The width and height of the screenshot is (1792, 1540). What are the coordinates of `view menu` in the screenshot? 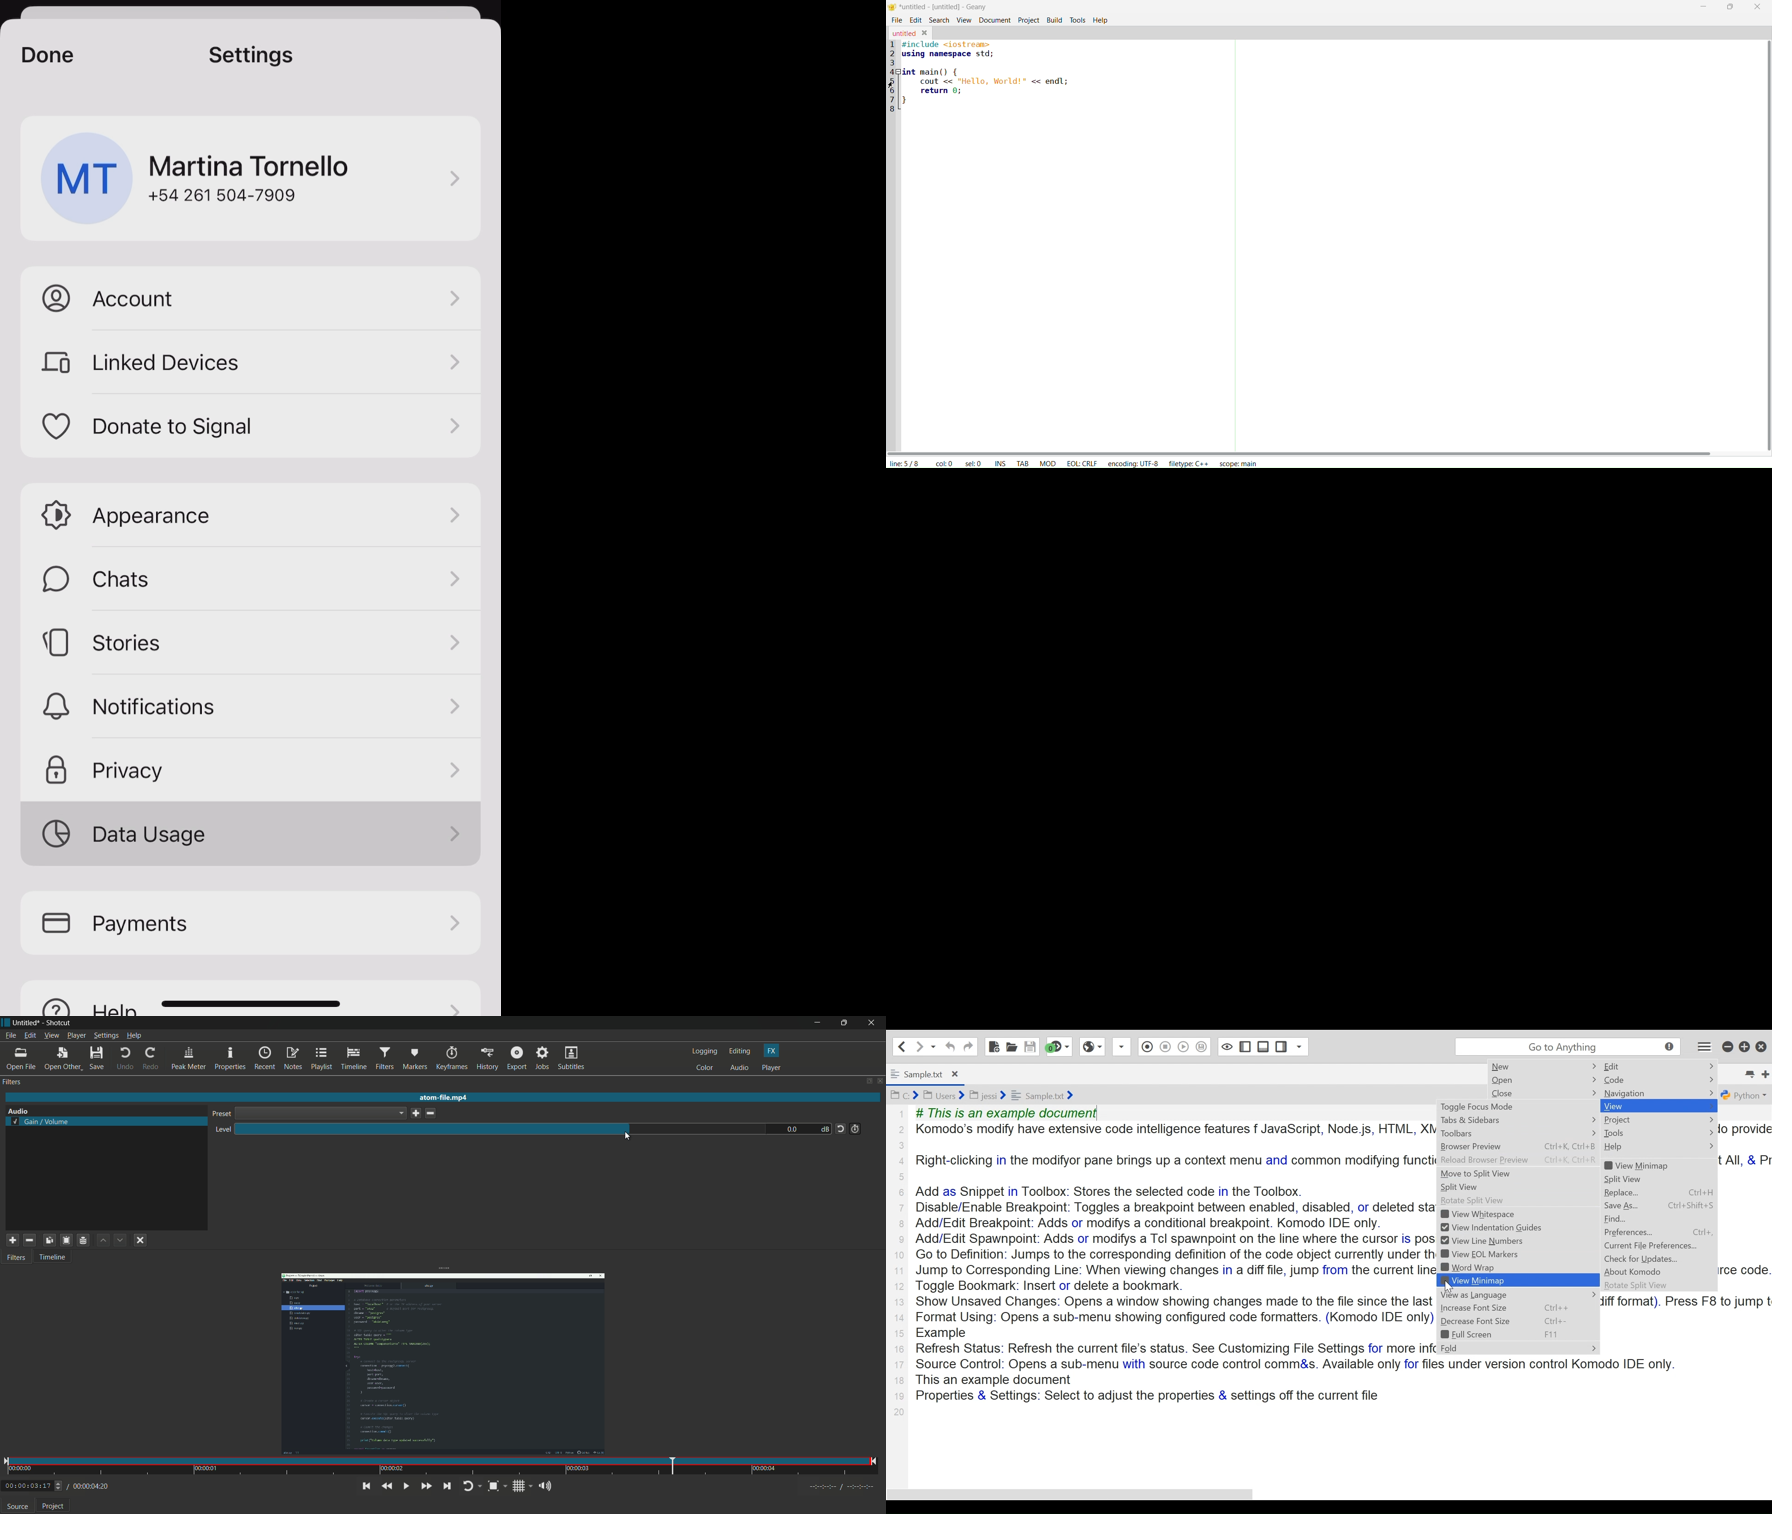 It's located at (51, 1036).